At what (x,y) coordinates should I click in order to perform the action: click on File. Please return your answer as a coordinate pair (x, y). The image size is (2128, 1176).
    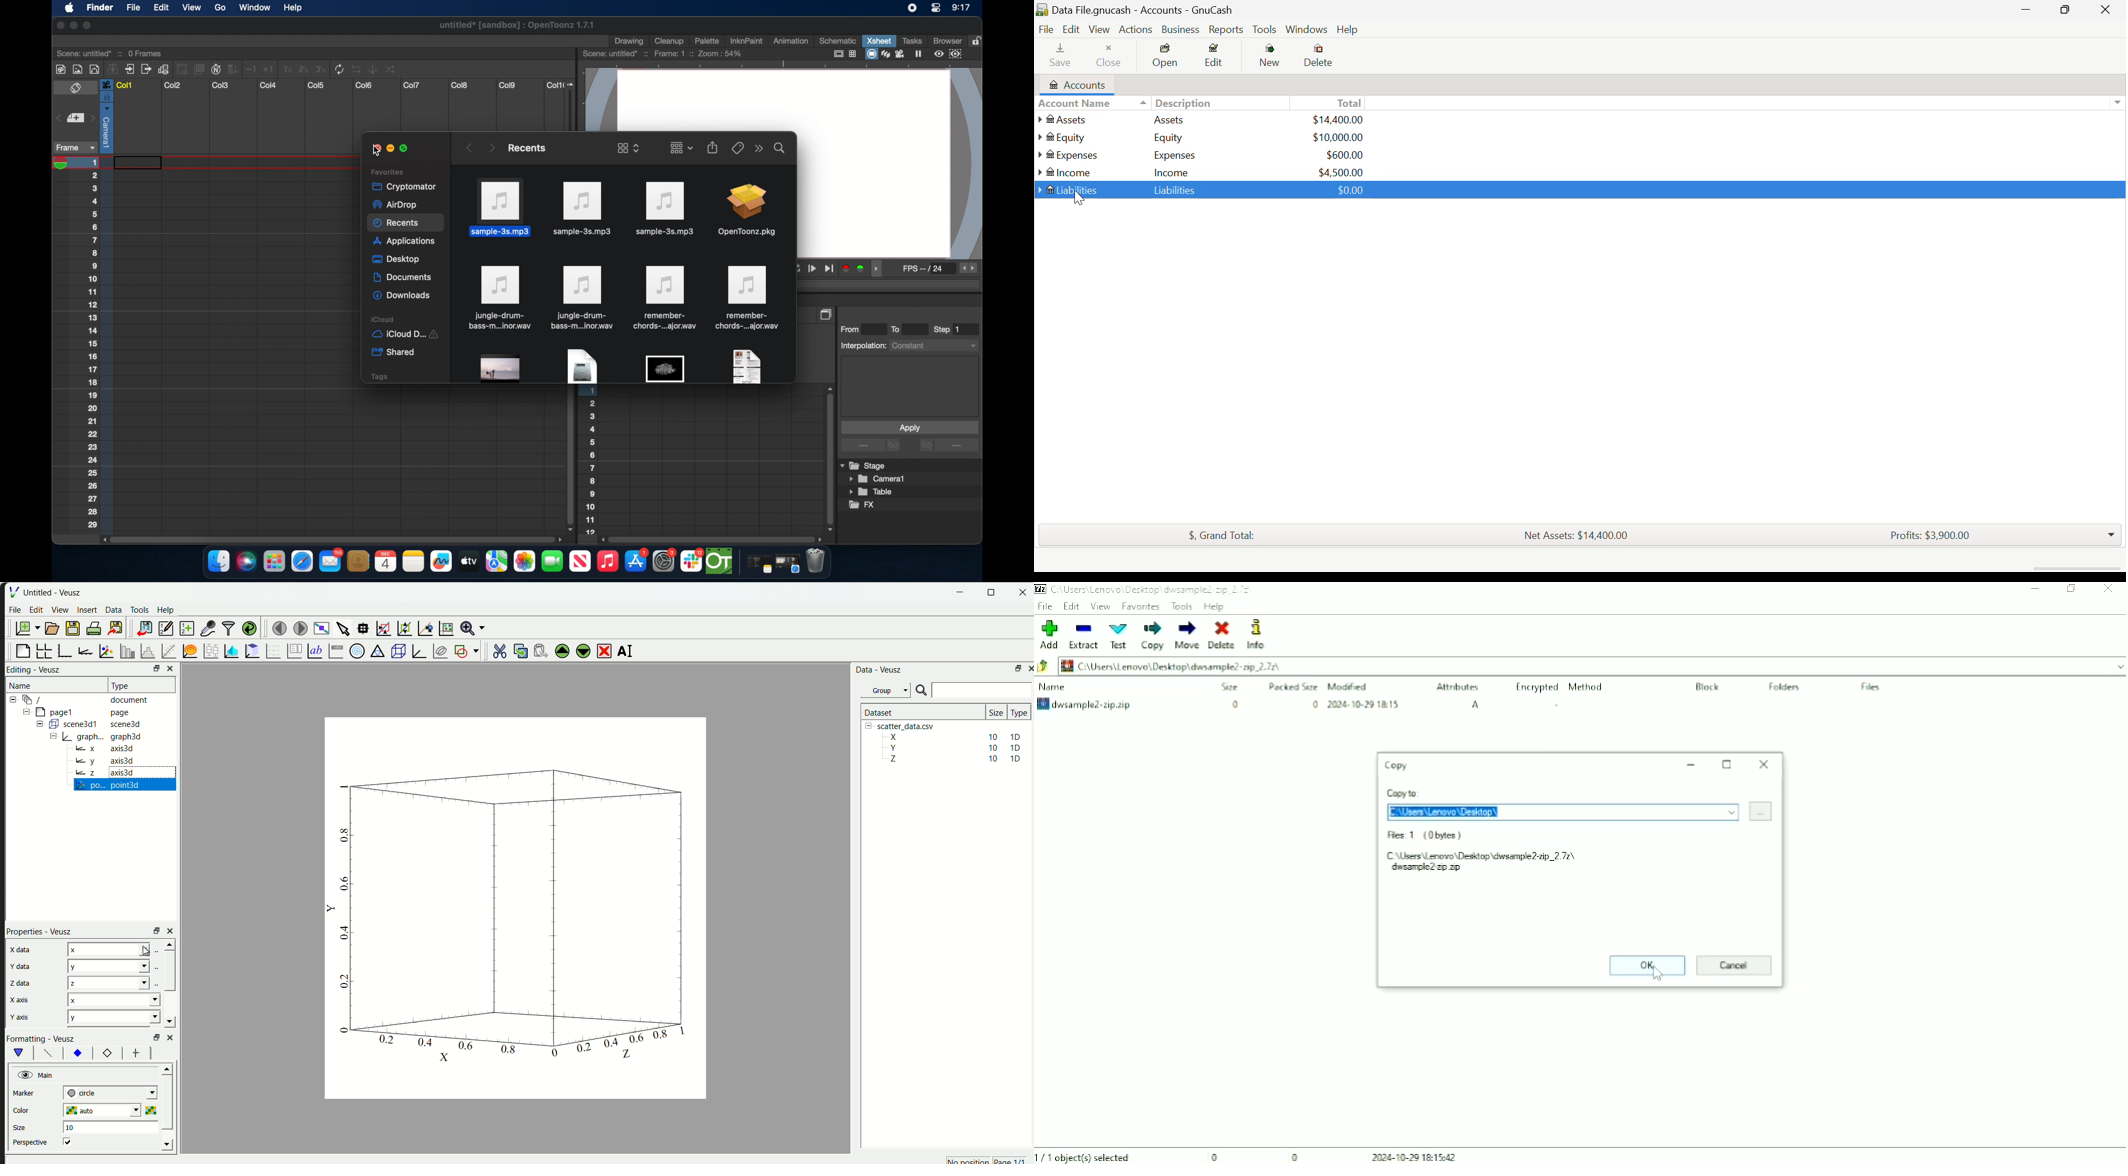
    Looking at the image, I should click on (16, 611).